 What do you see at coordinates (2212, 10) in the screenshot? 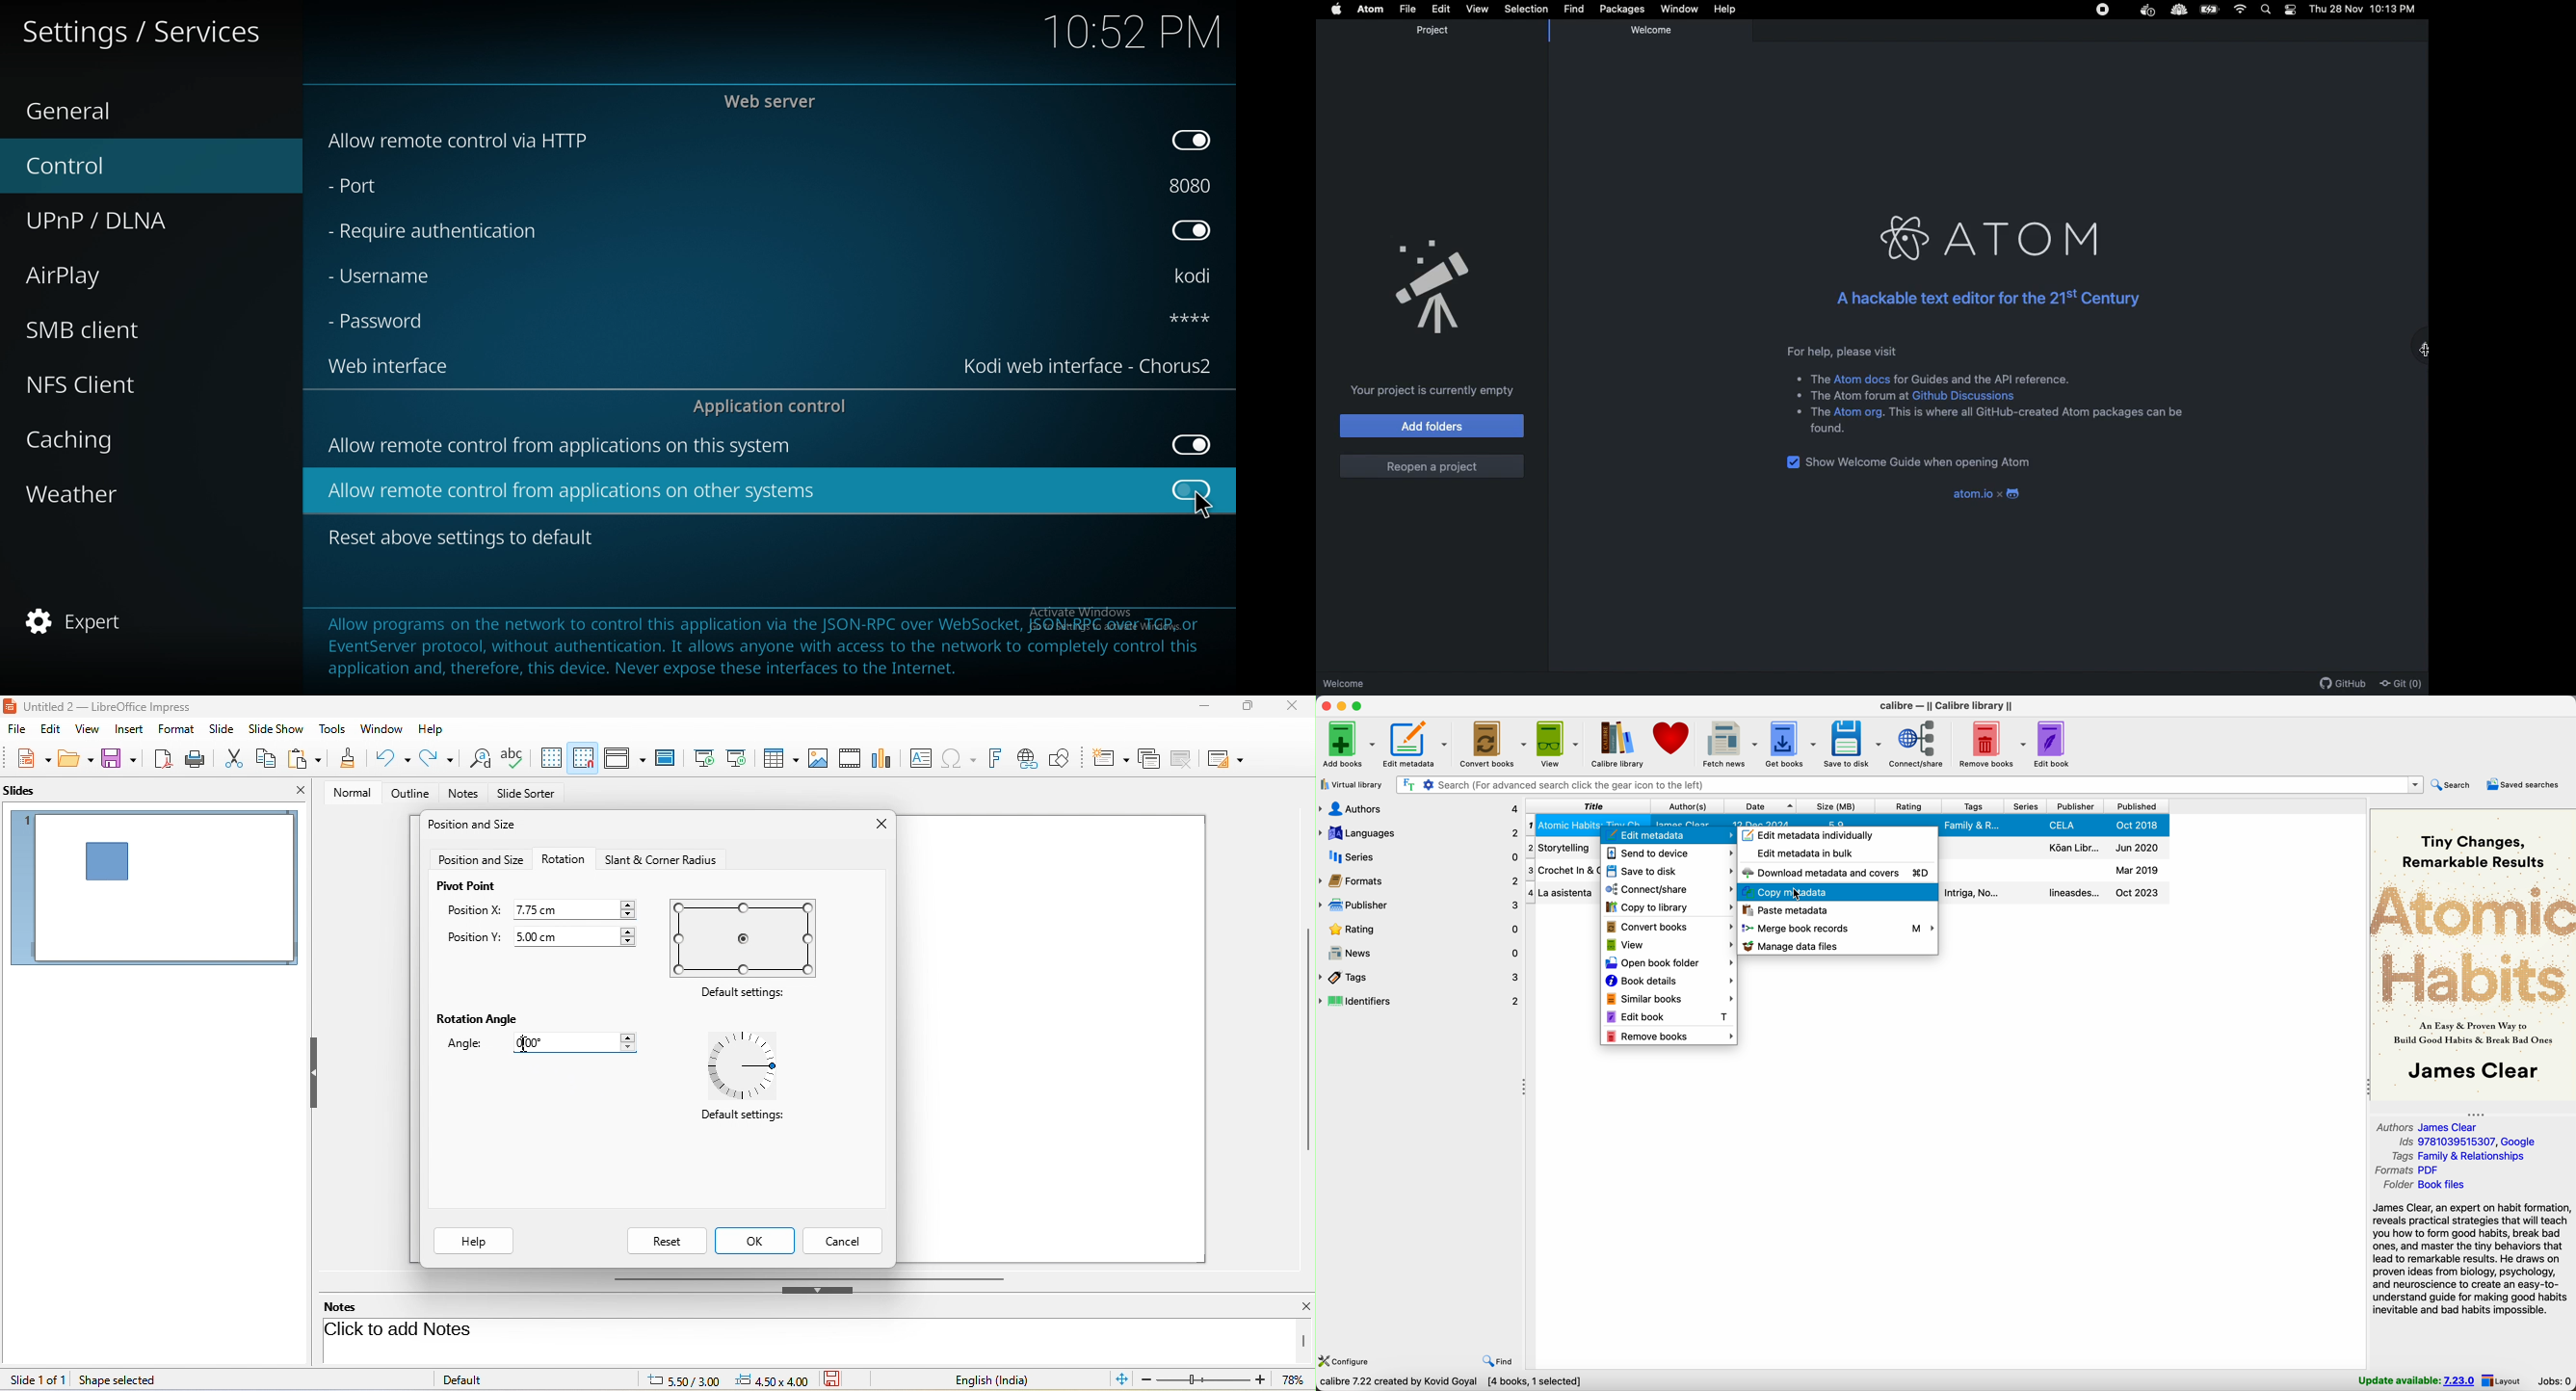
I see `Battery` at bounding box center [2212, 10].